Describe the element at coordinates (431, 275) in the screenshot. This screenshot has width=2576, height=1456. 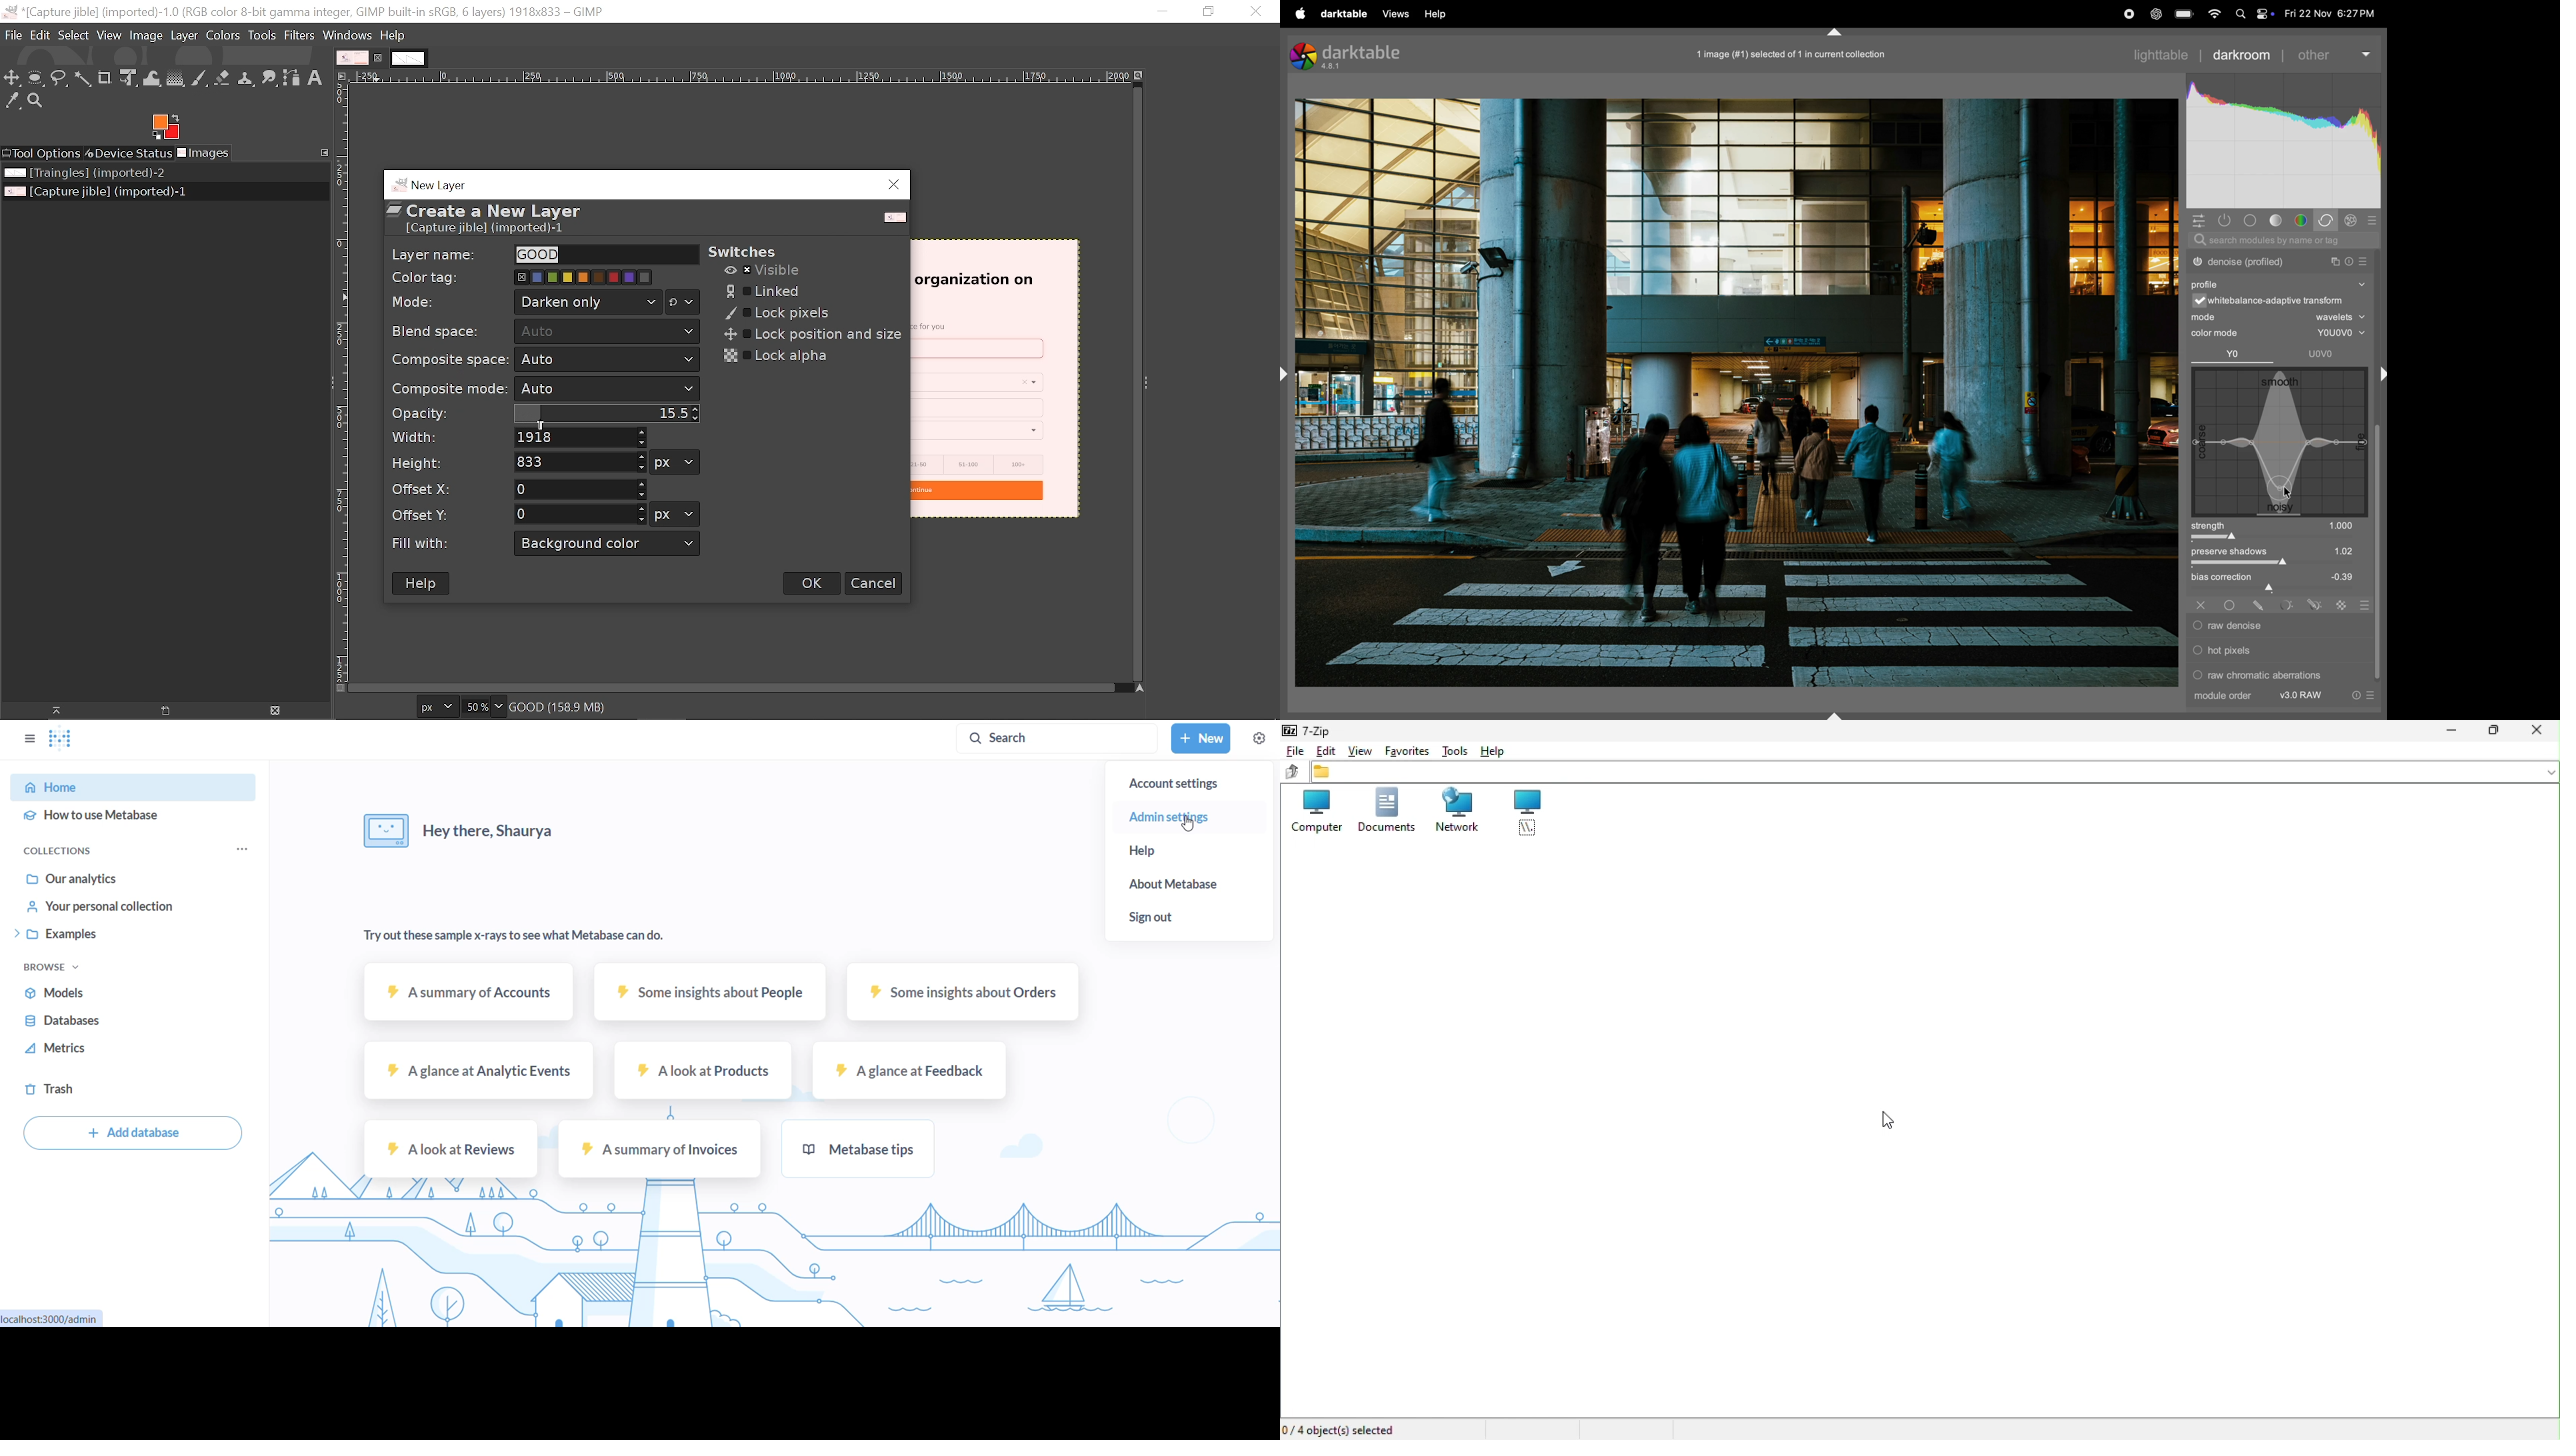
I see `Color tag:` at that location.